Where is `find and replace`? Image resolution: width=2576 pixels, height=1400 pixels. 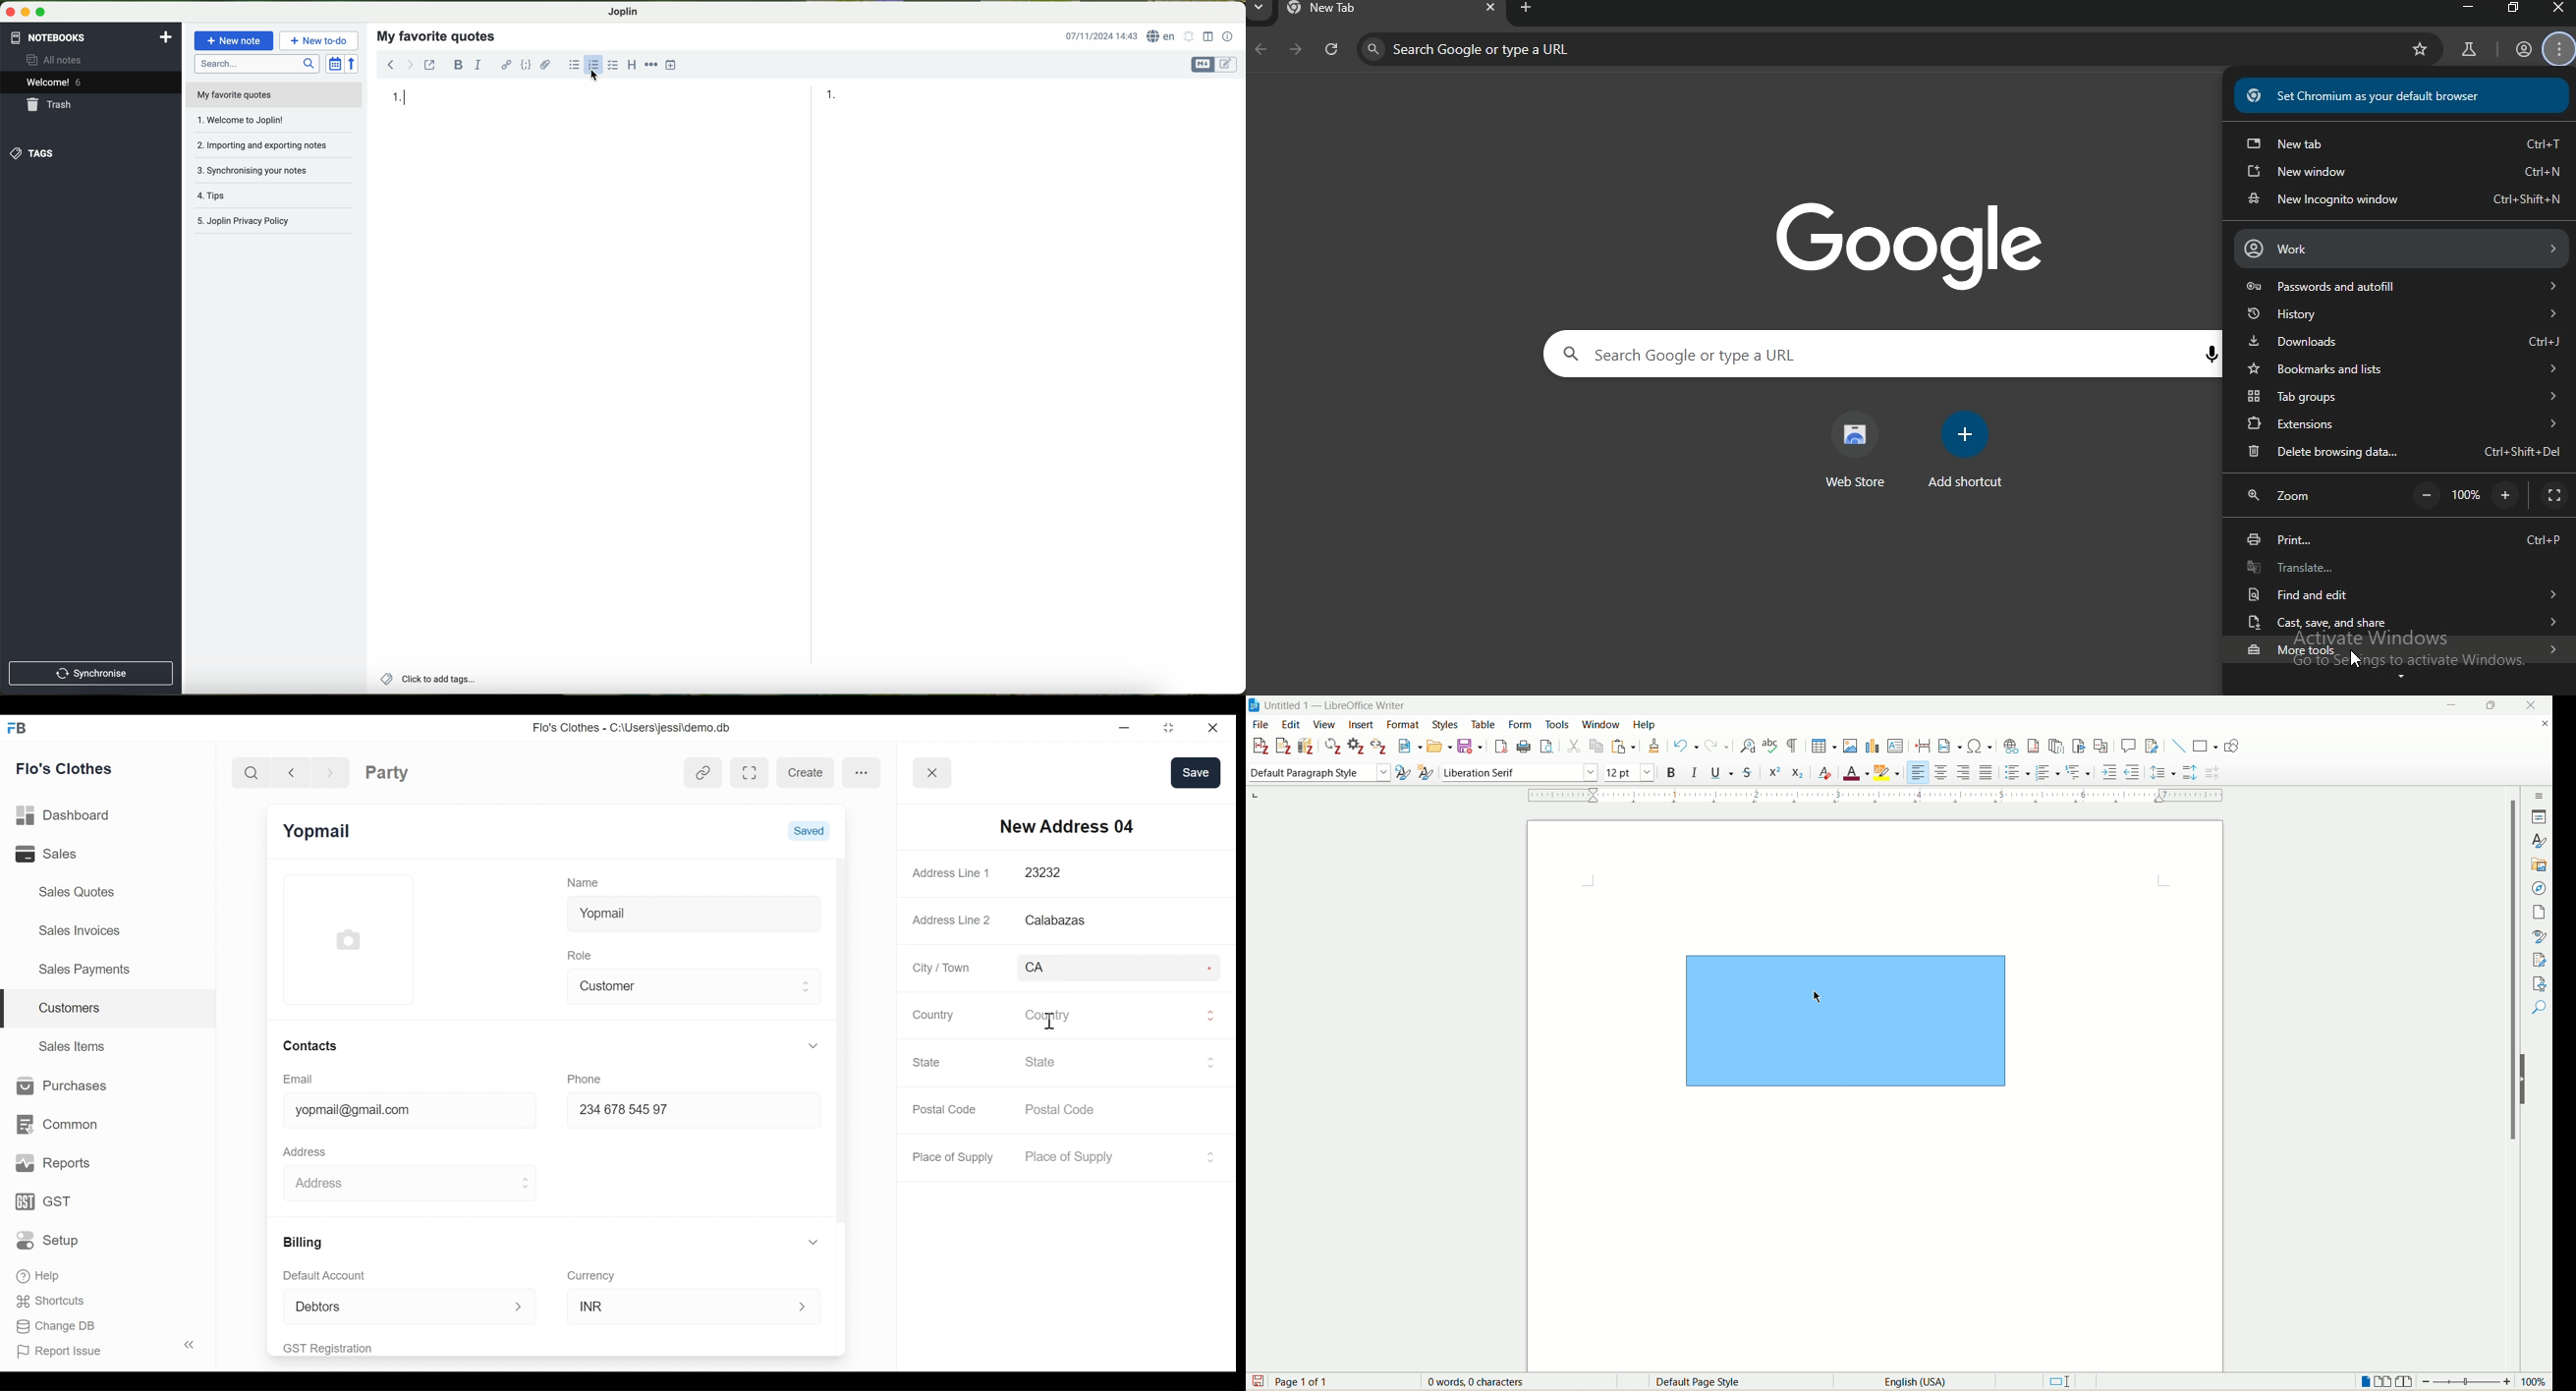 find and replace is located at coordinates (1747, 746).